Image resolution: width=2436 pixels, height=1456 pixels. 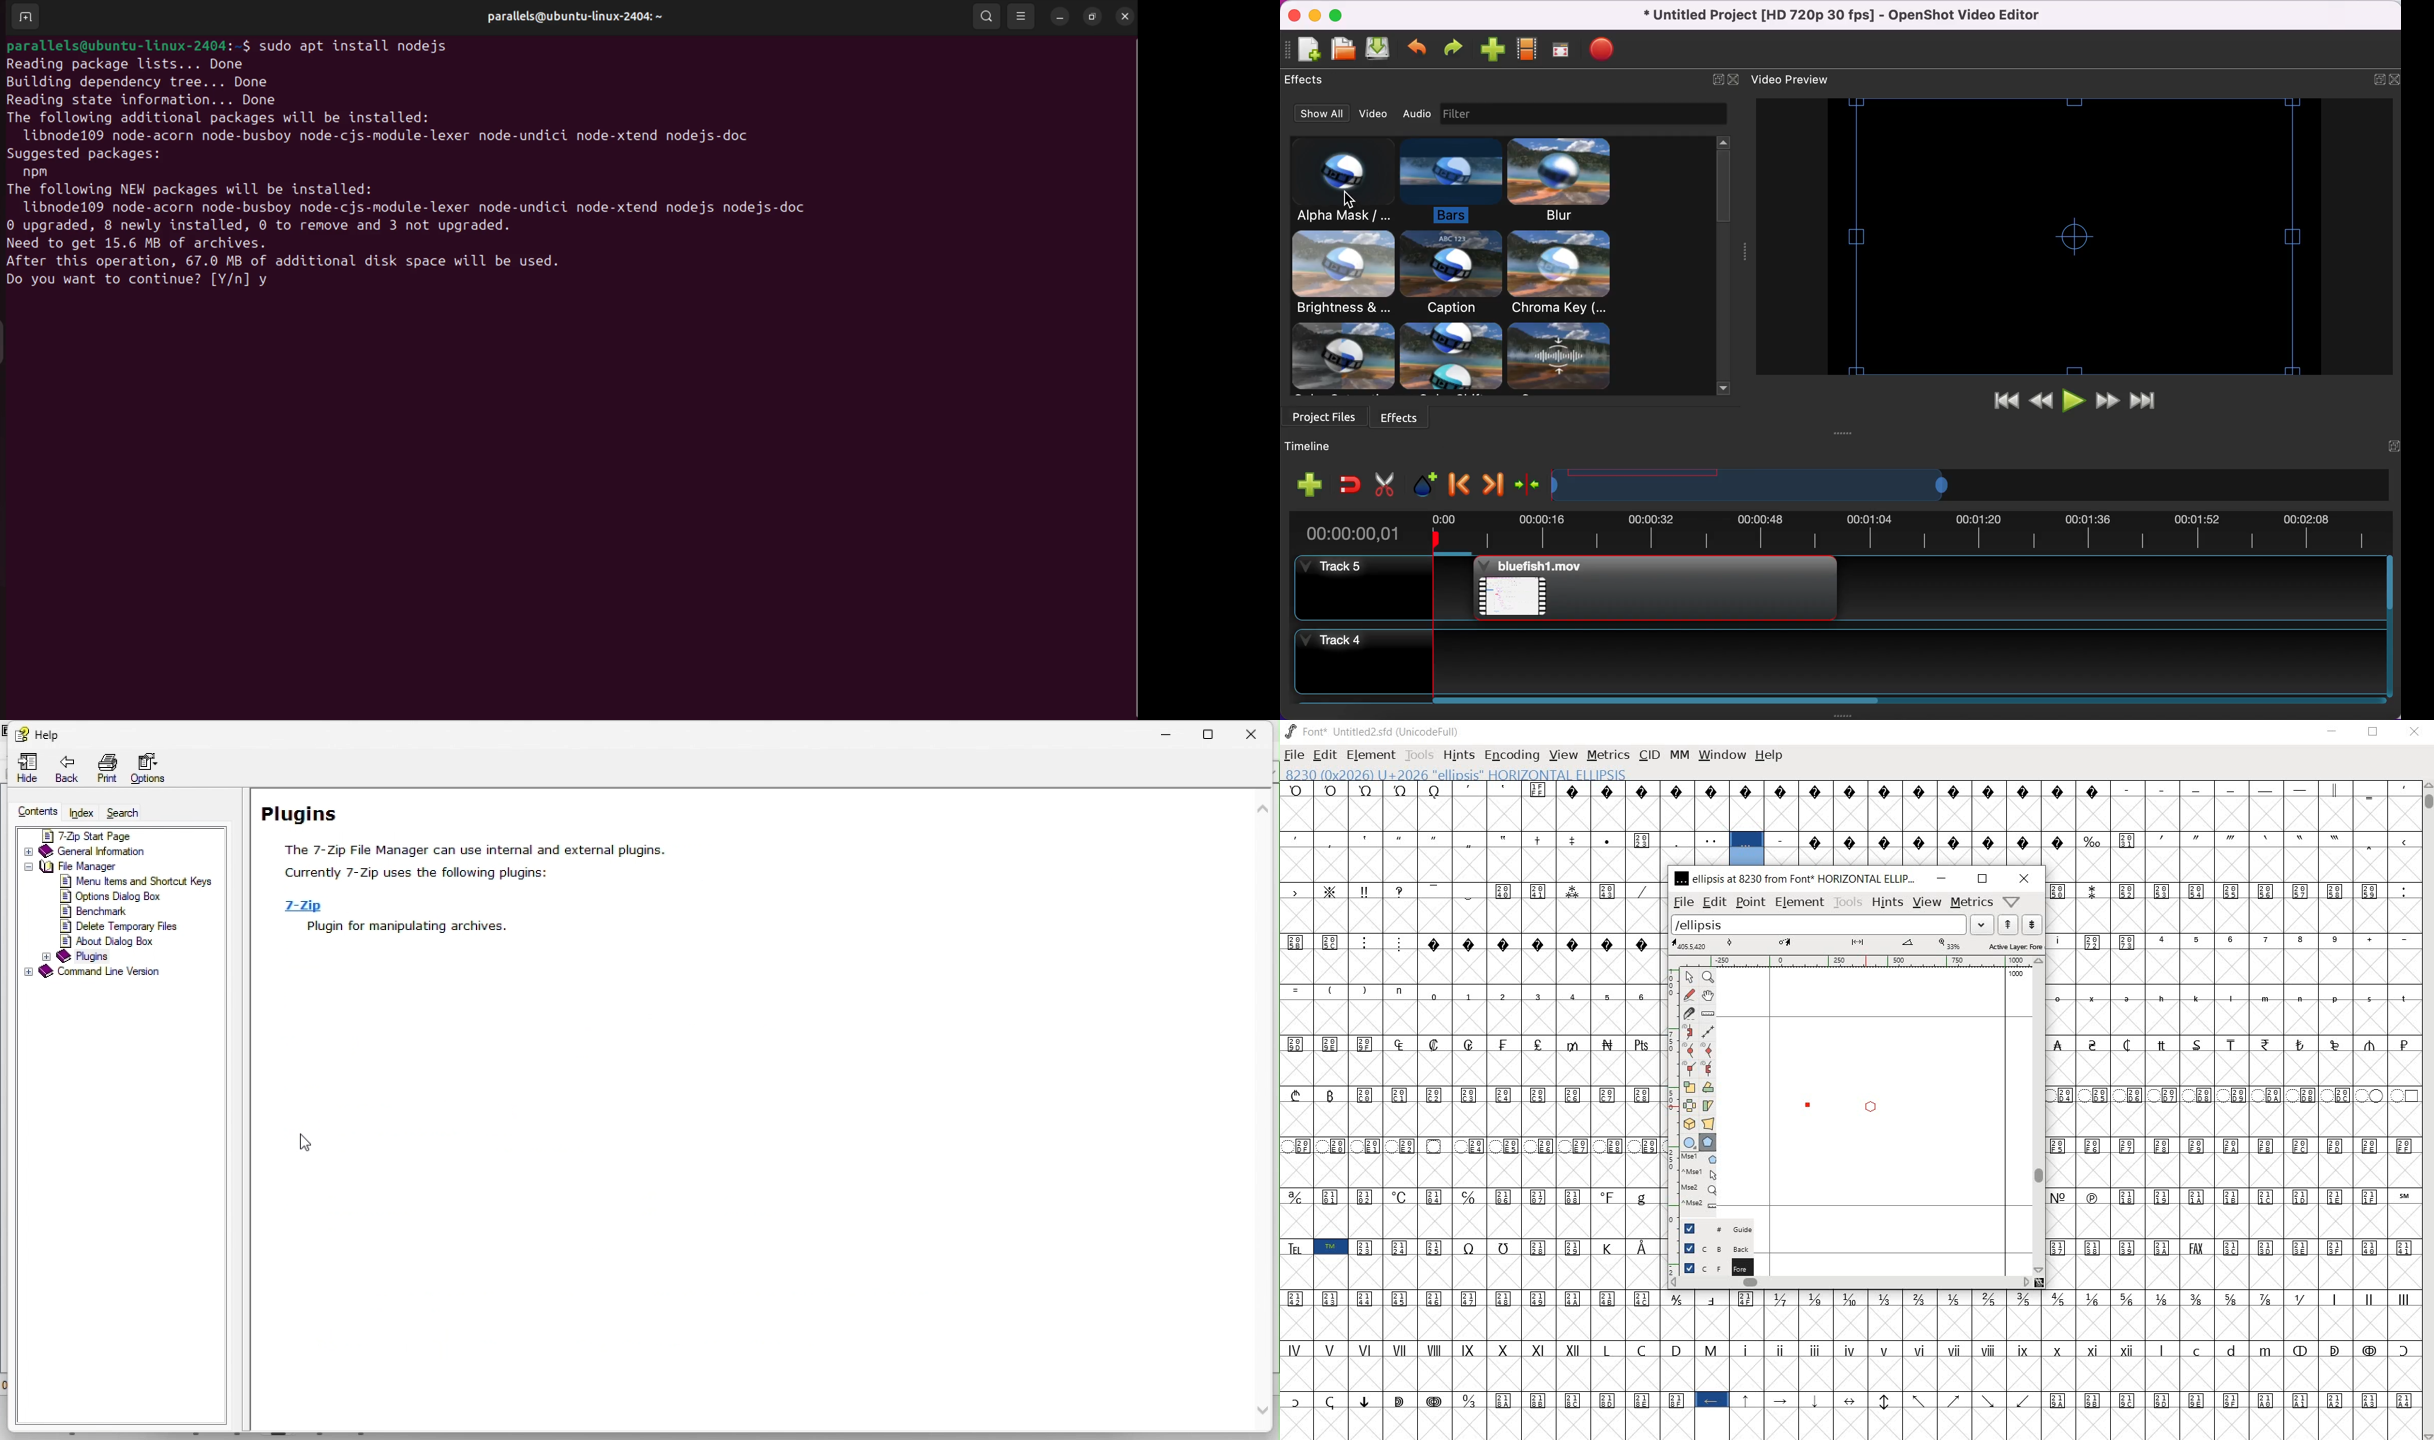 I want to click on Y/n, so click(x=229, y=281).